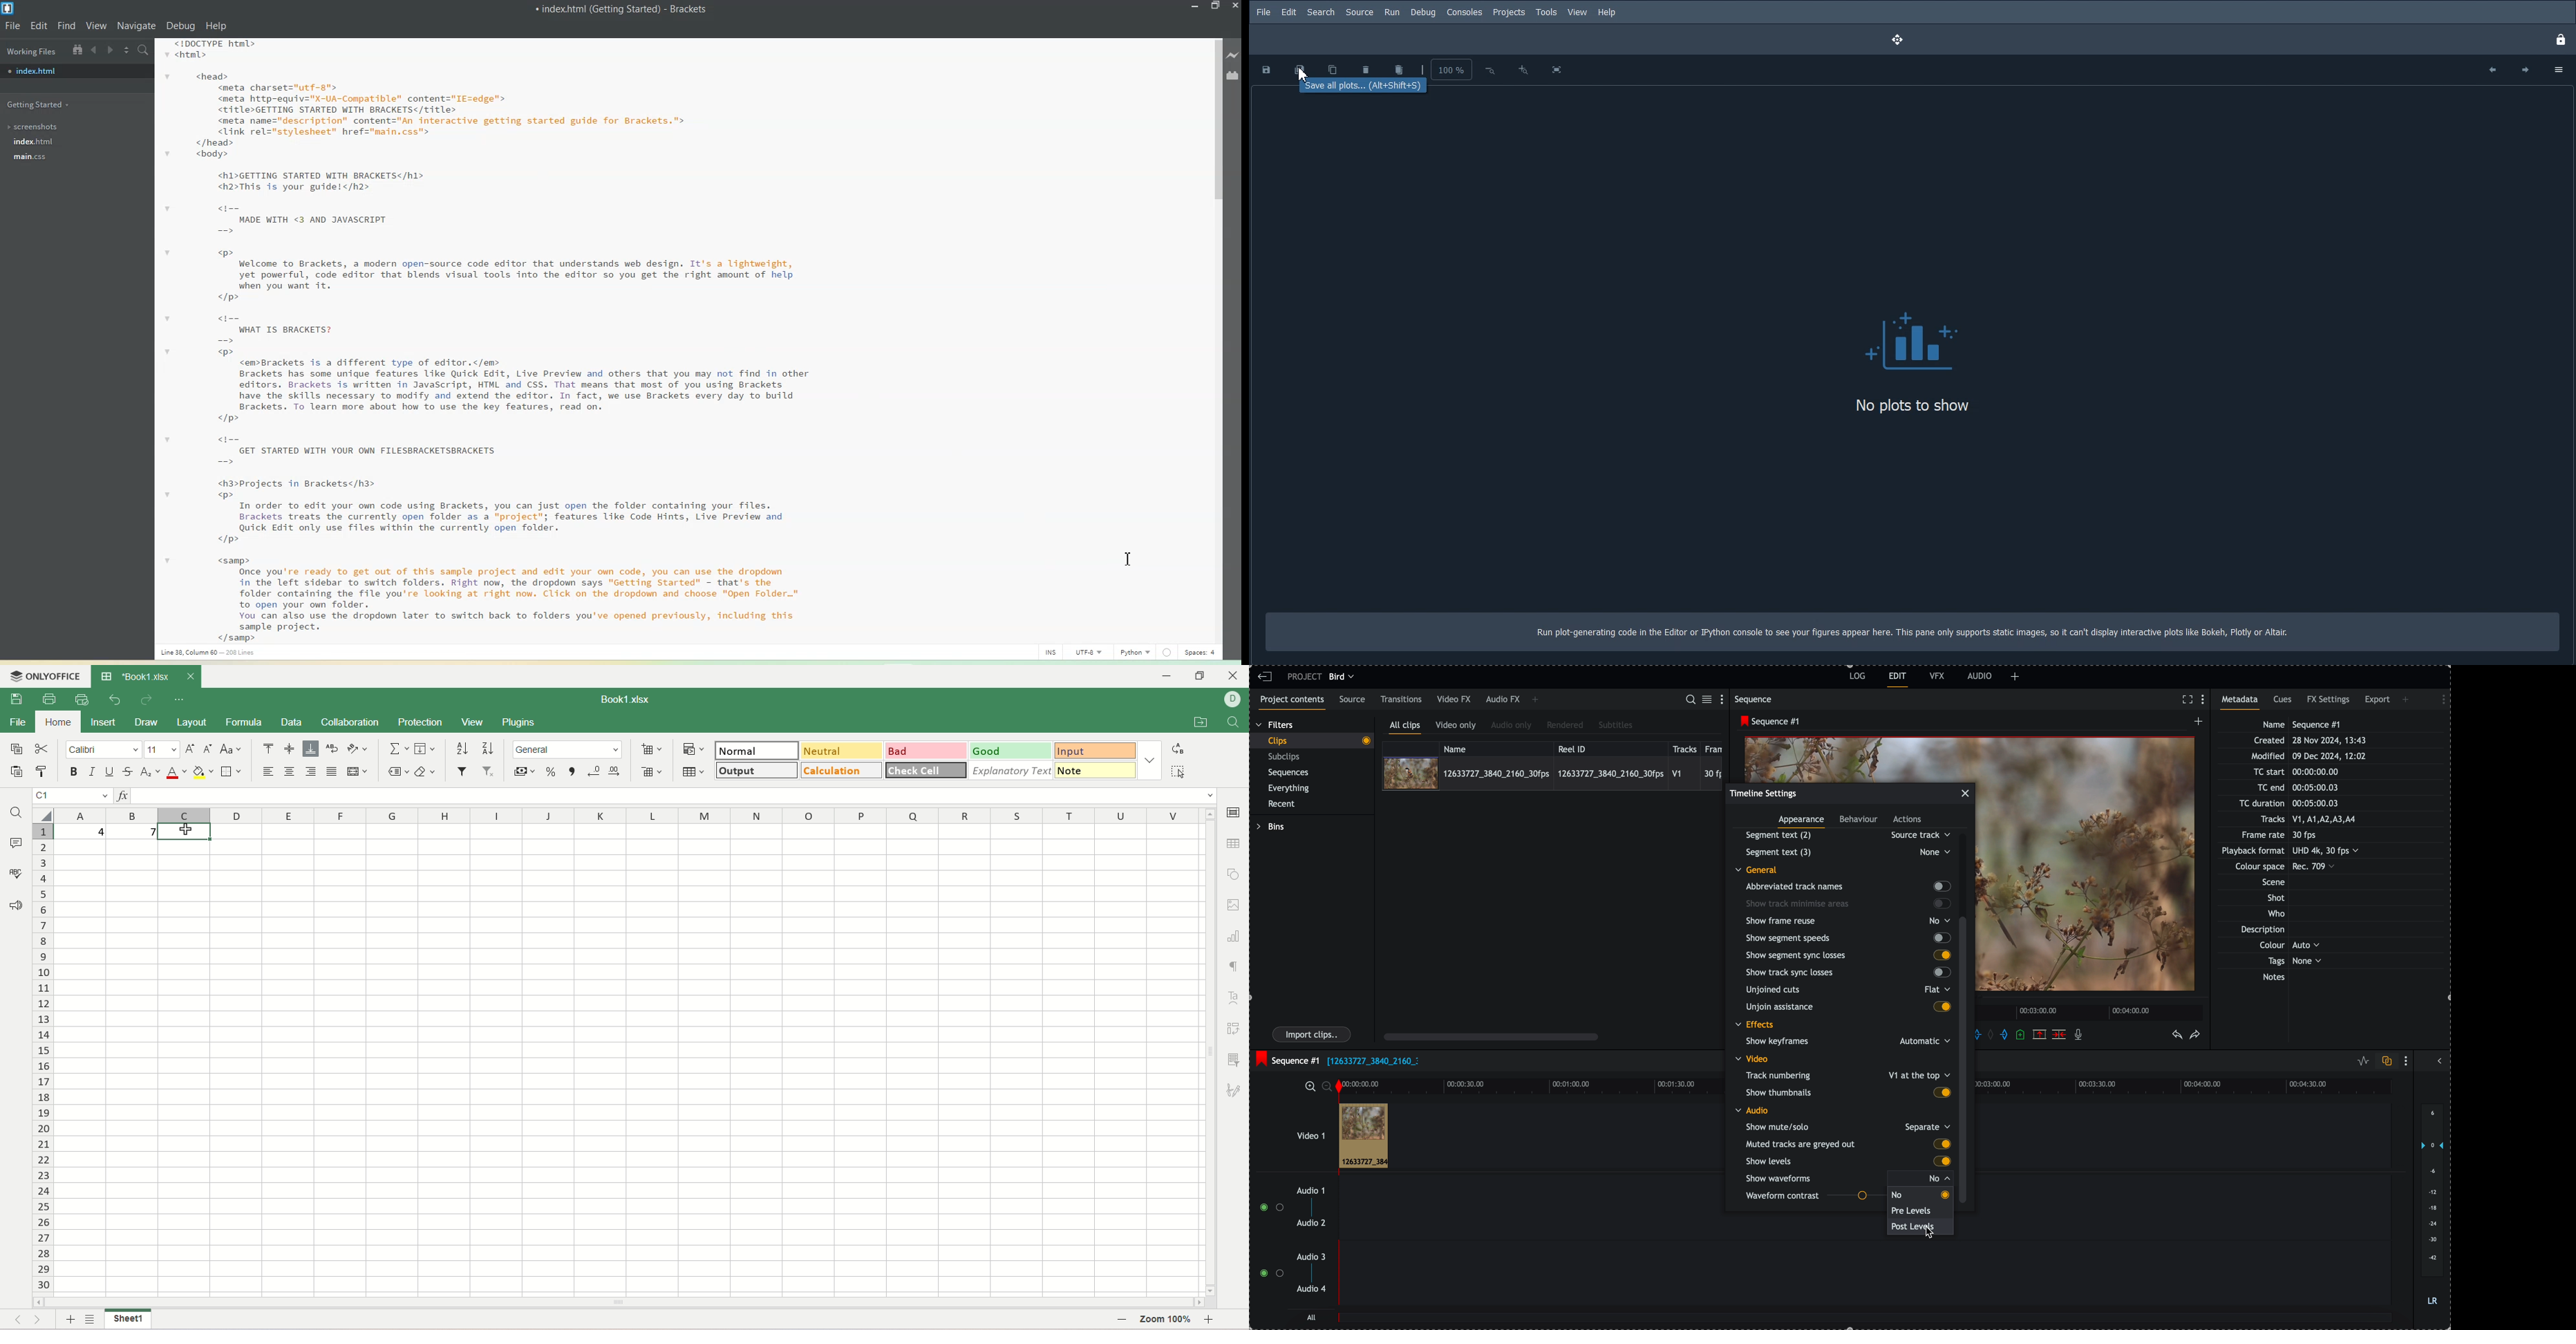 The height and width of the screenshot is (1344, 2576). What do you see at coordinates (191, 722) in the screenshot?
I see `layout` at bounding box center [191, 722].